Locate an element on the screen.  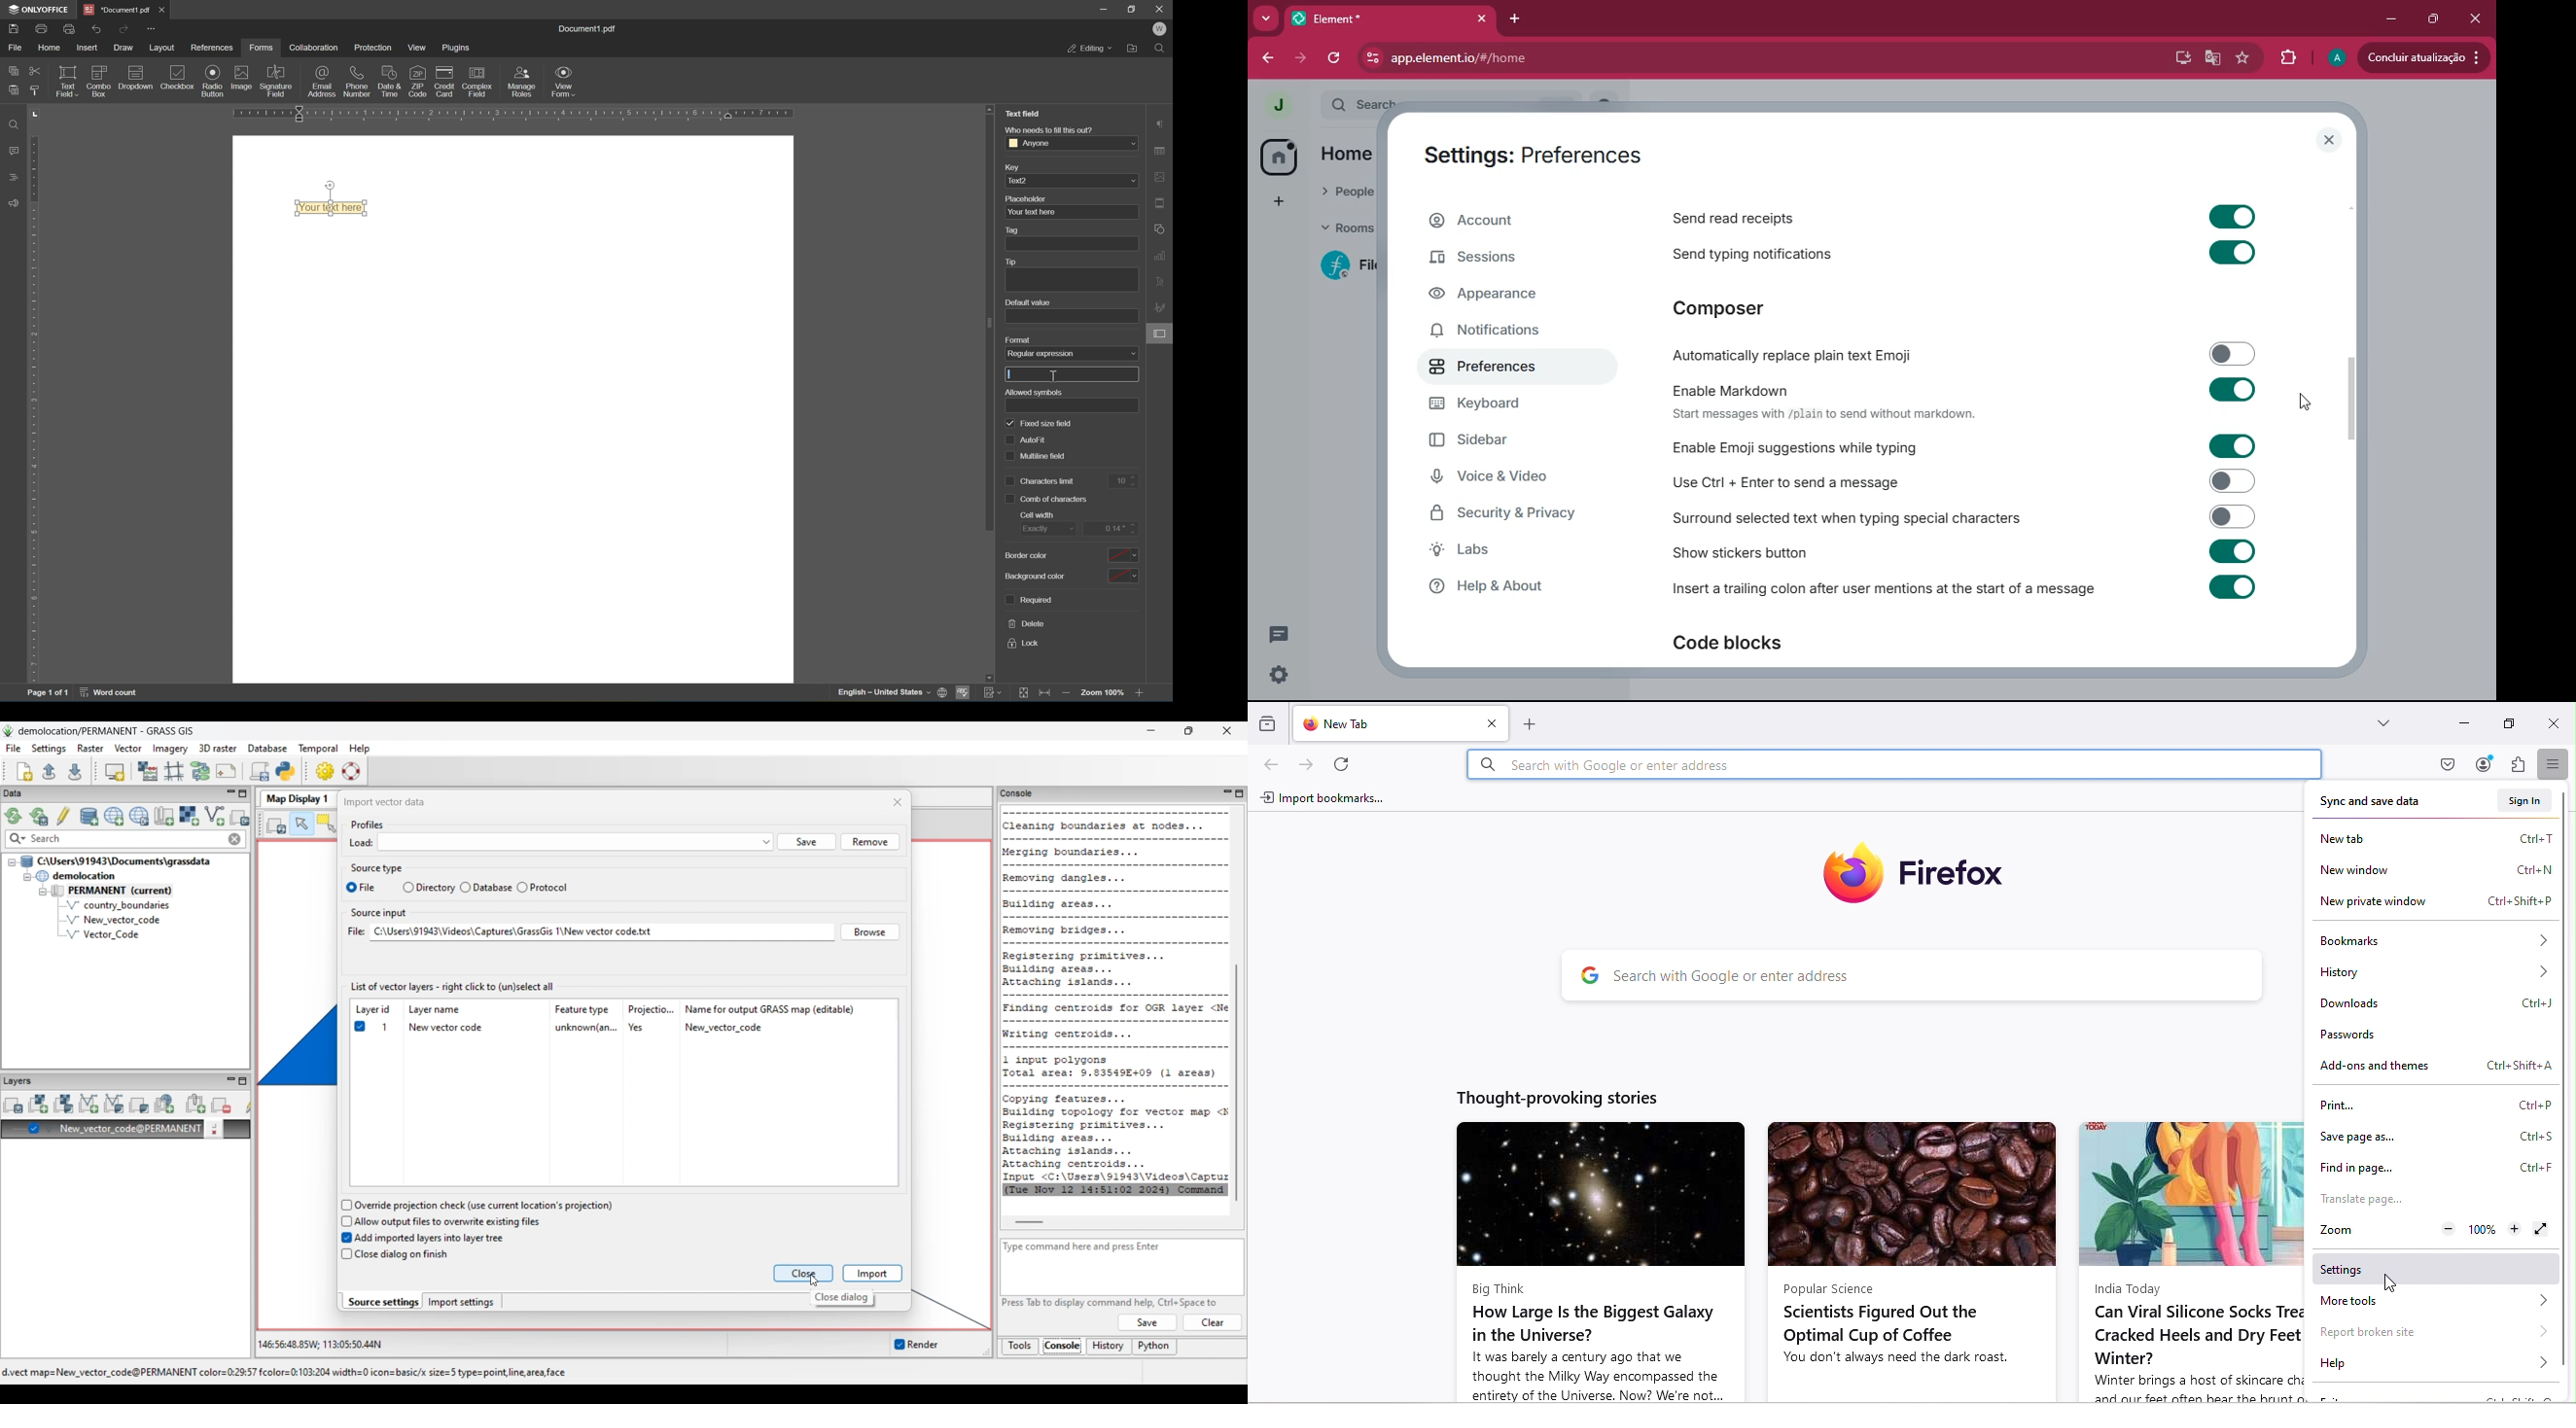
comments is located at coordinates (1281, 632).